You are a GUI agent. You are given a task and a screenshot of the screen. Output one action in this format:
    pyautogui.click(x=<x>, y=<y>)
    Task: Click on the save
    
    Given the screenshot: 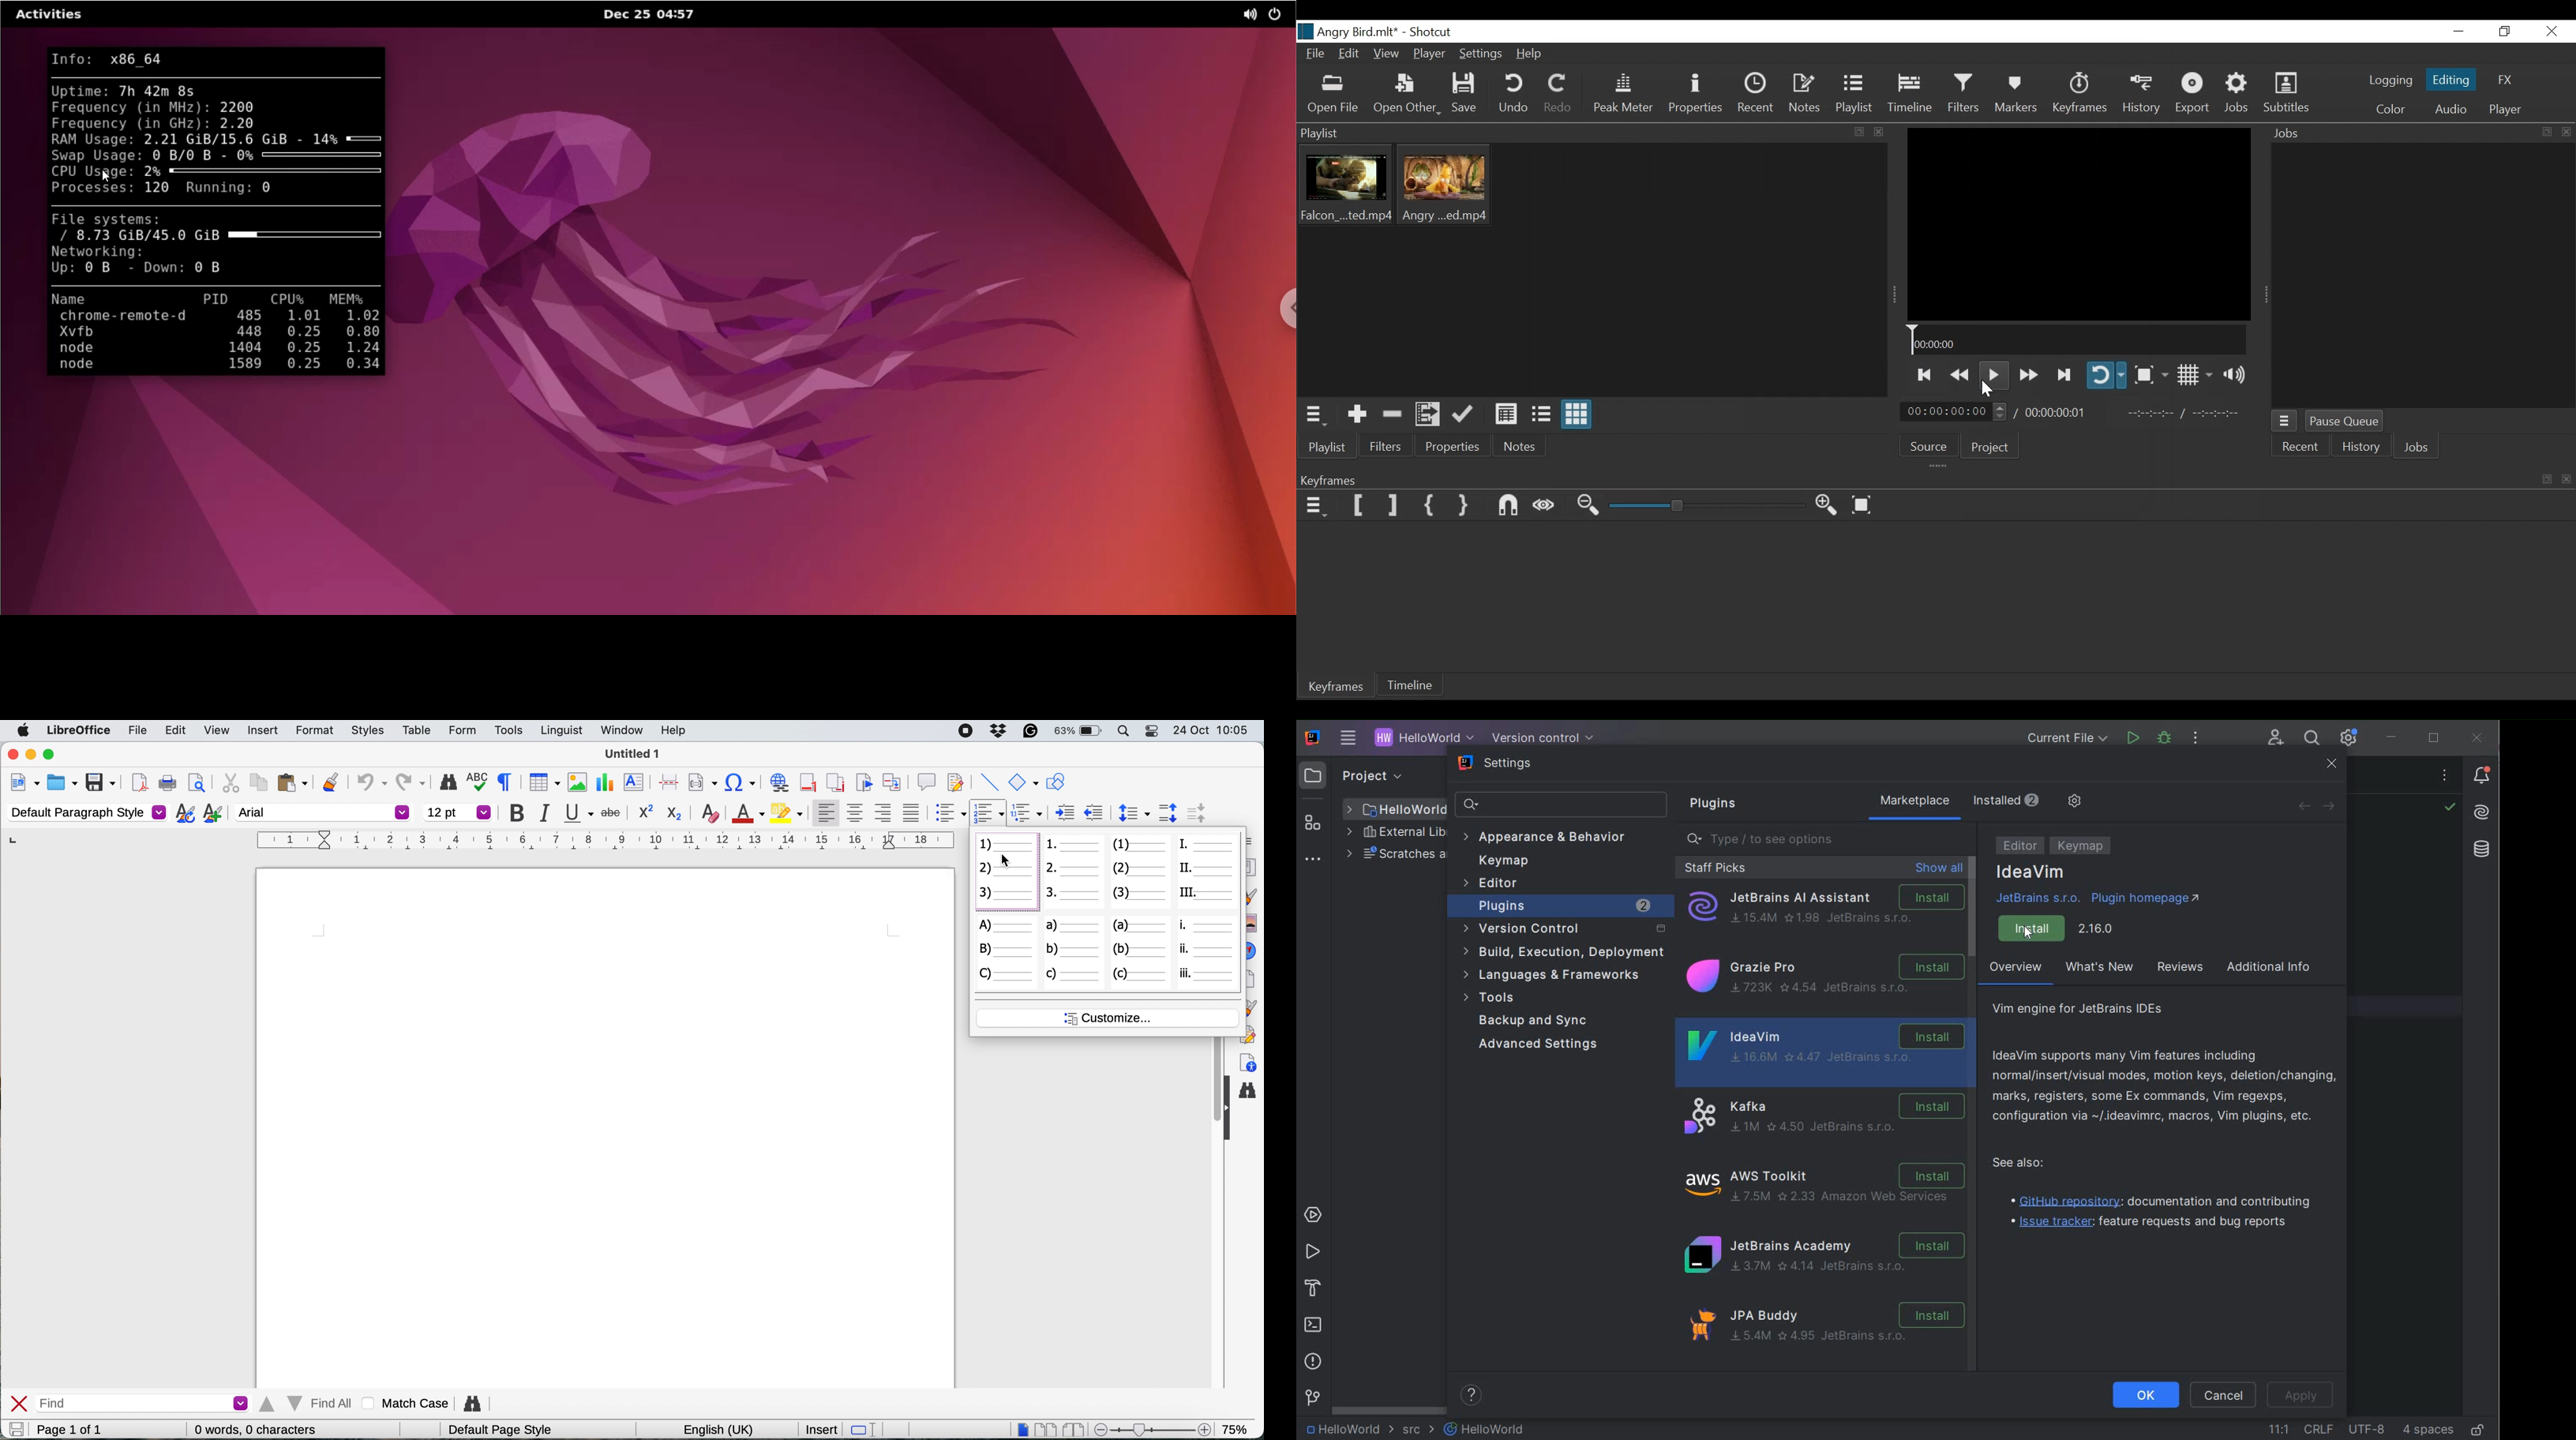 What is the action you would take?
    pyautogui.click(x=15, y=1429)
    